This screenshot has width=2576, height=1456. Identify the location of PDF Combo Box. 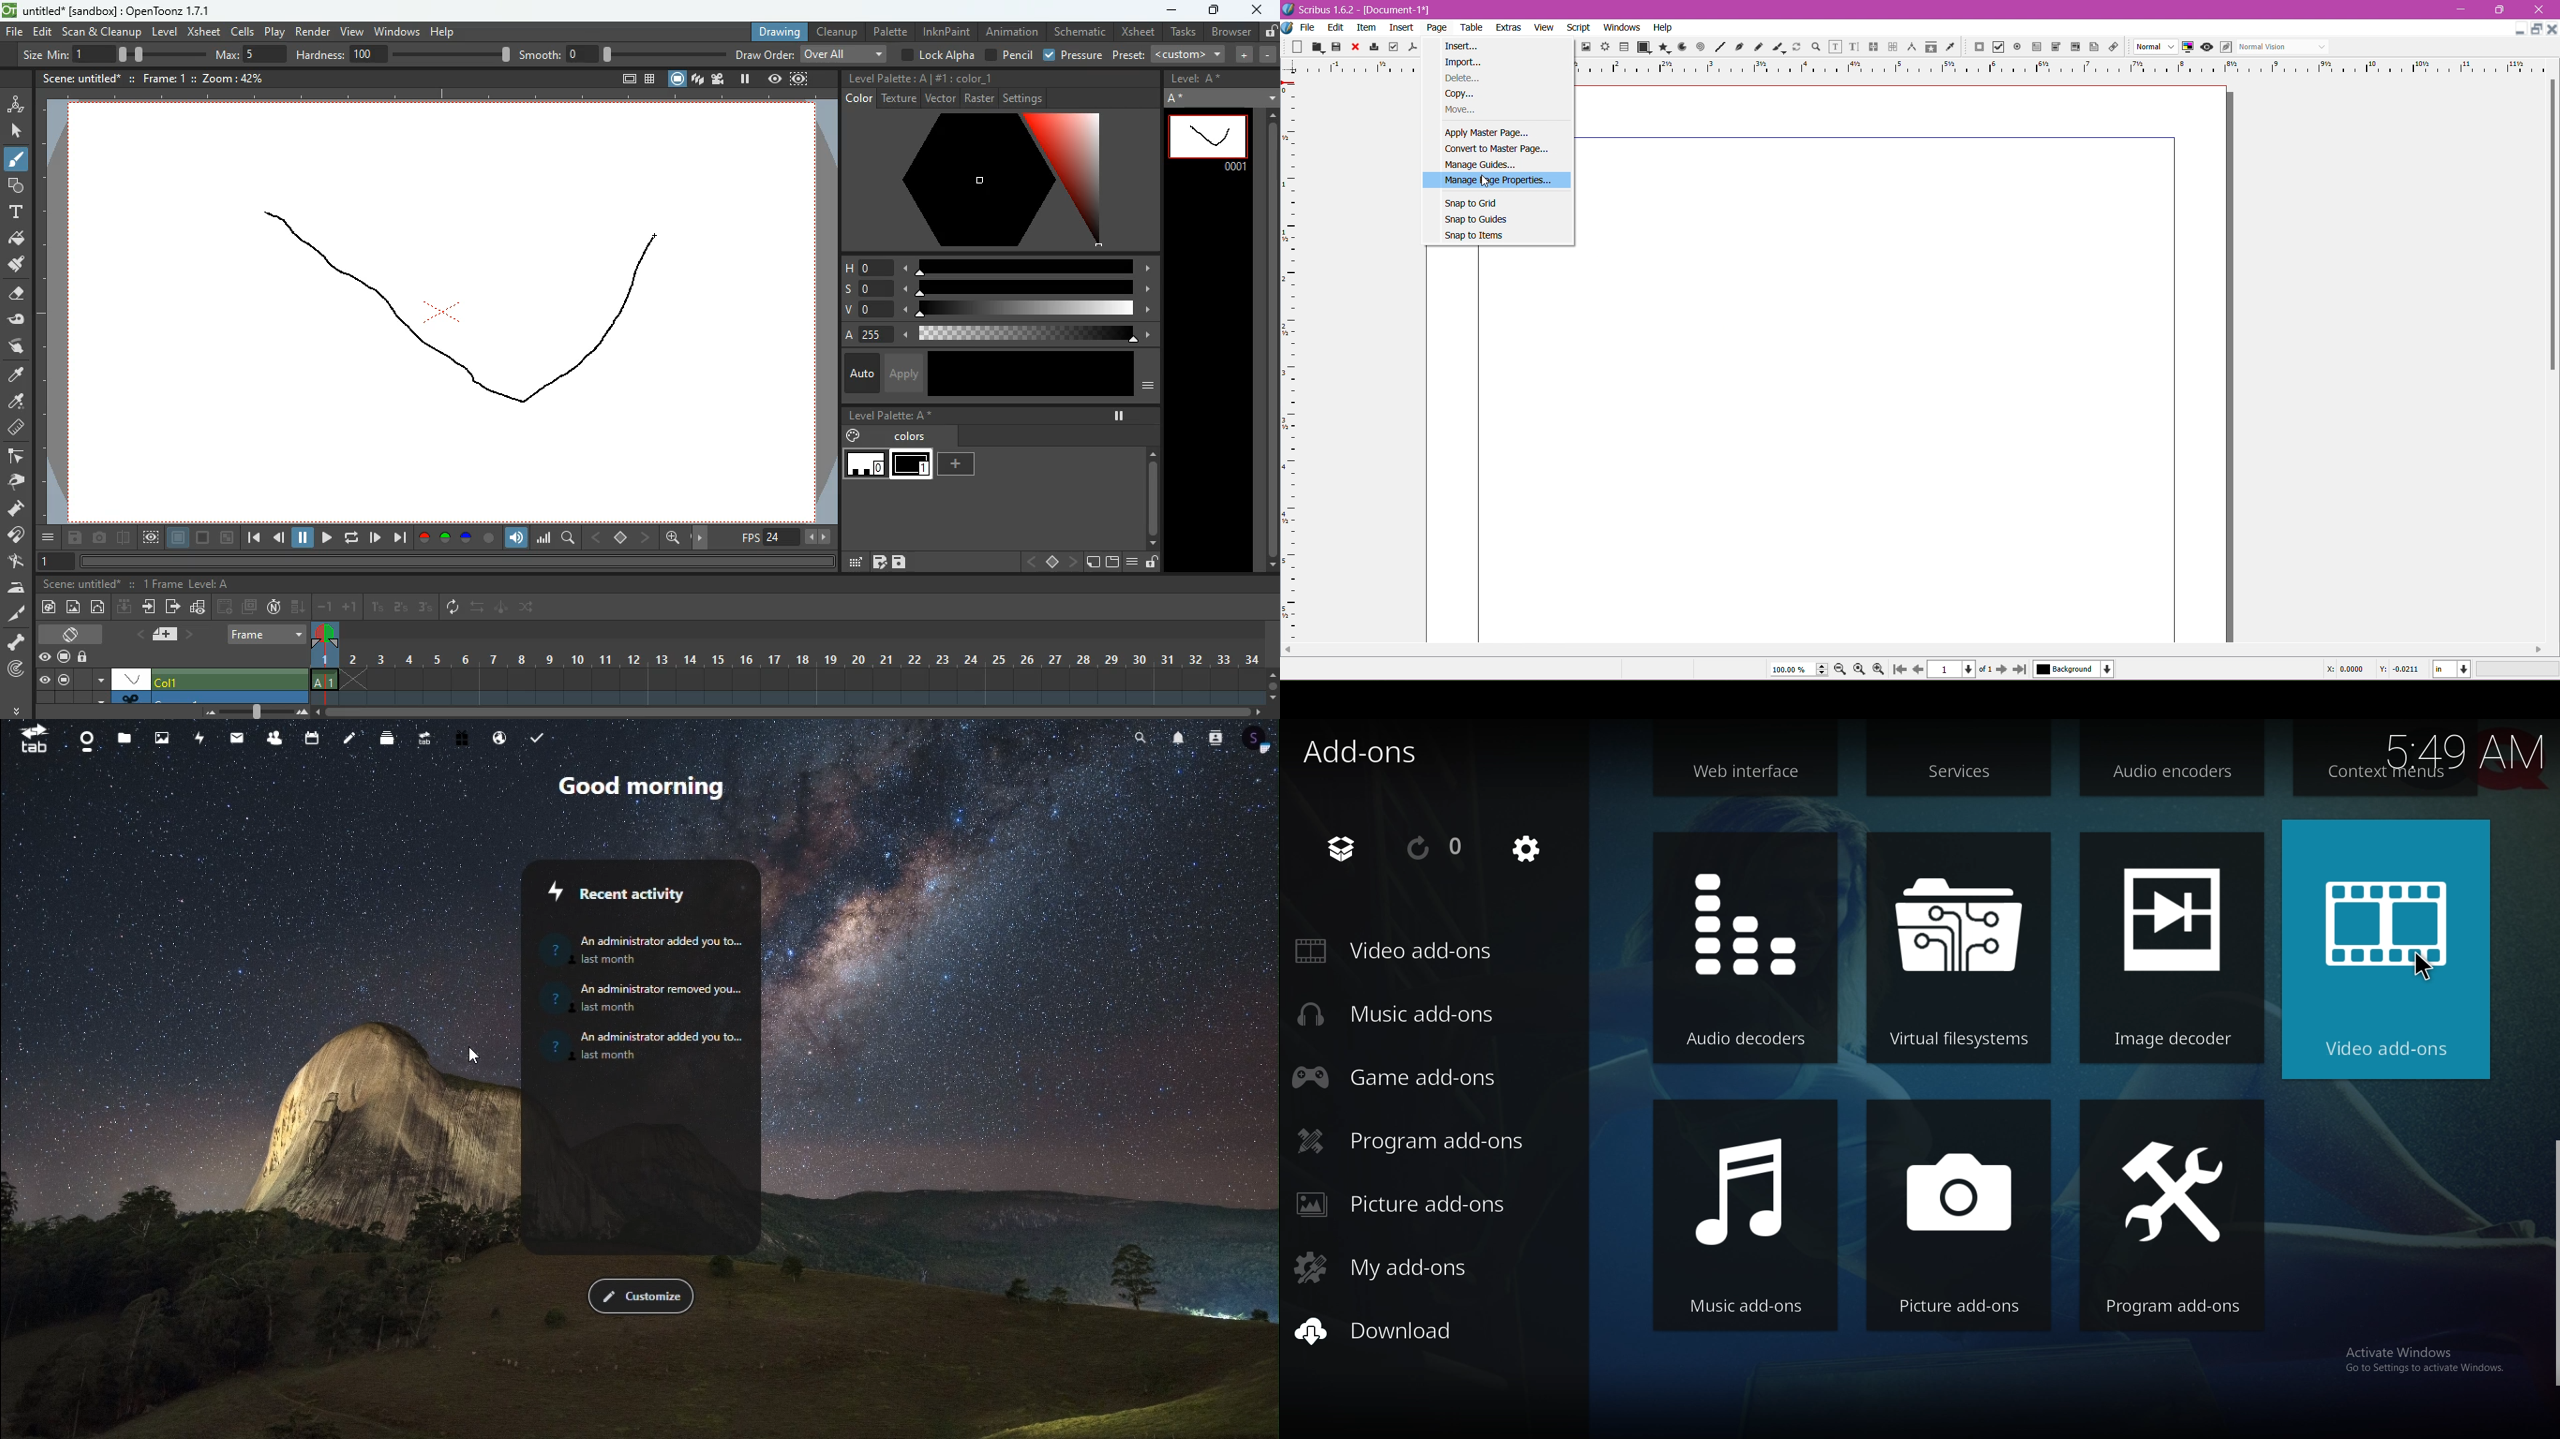
(2057, 47).